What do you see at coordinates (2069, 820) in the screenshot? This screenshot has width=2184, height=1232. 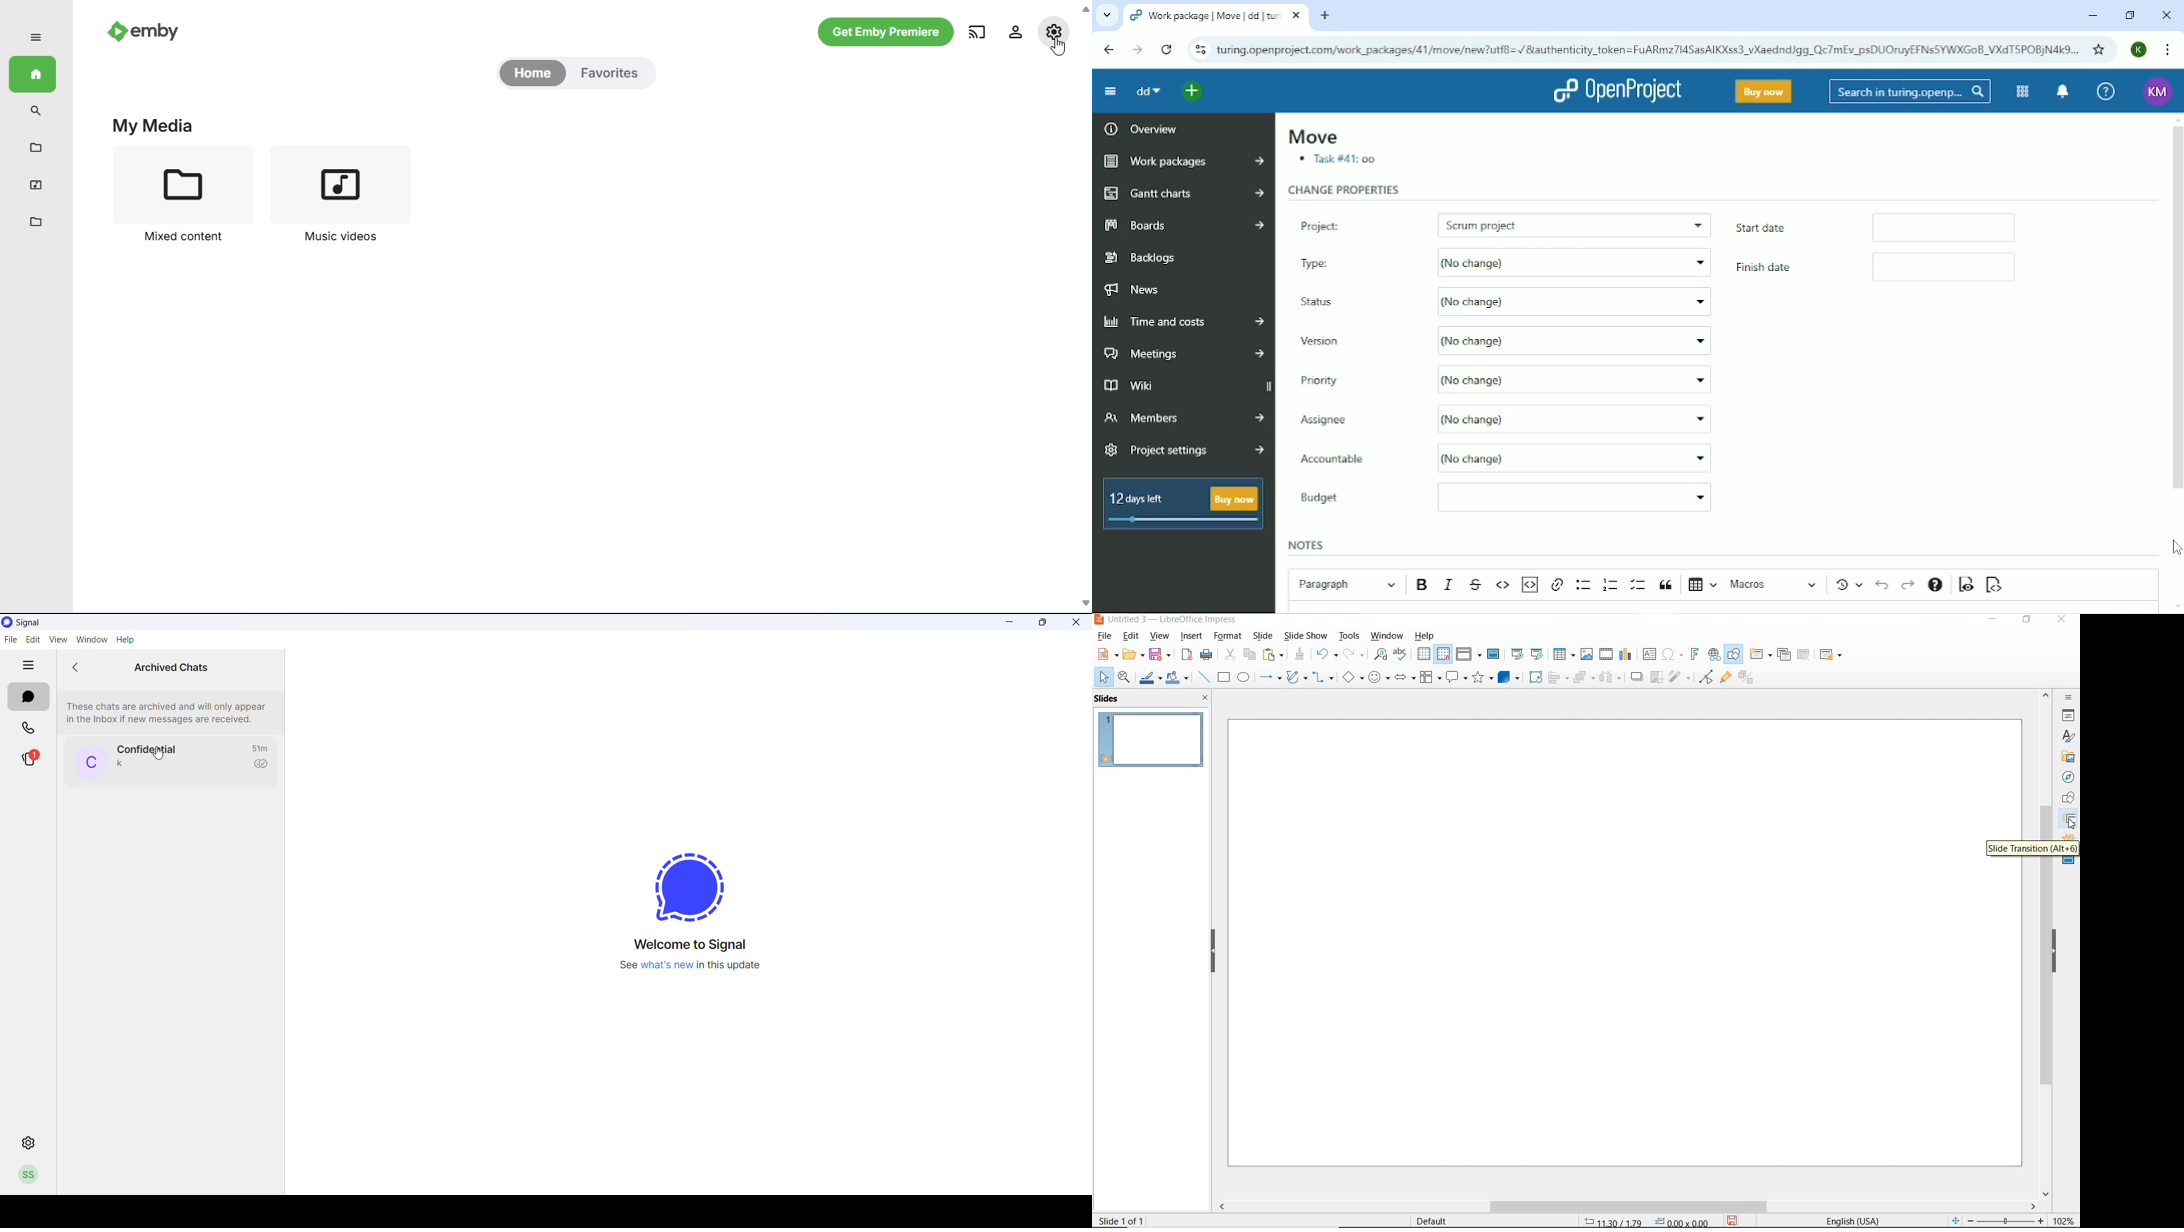 I see `SLIDE TRANSITION` at bounding box center [2069, 820].